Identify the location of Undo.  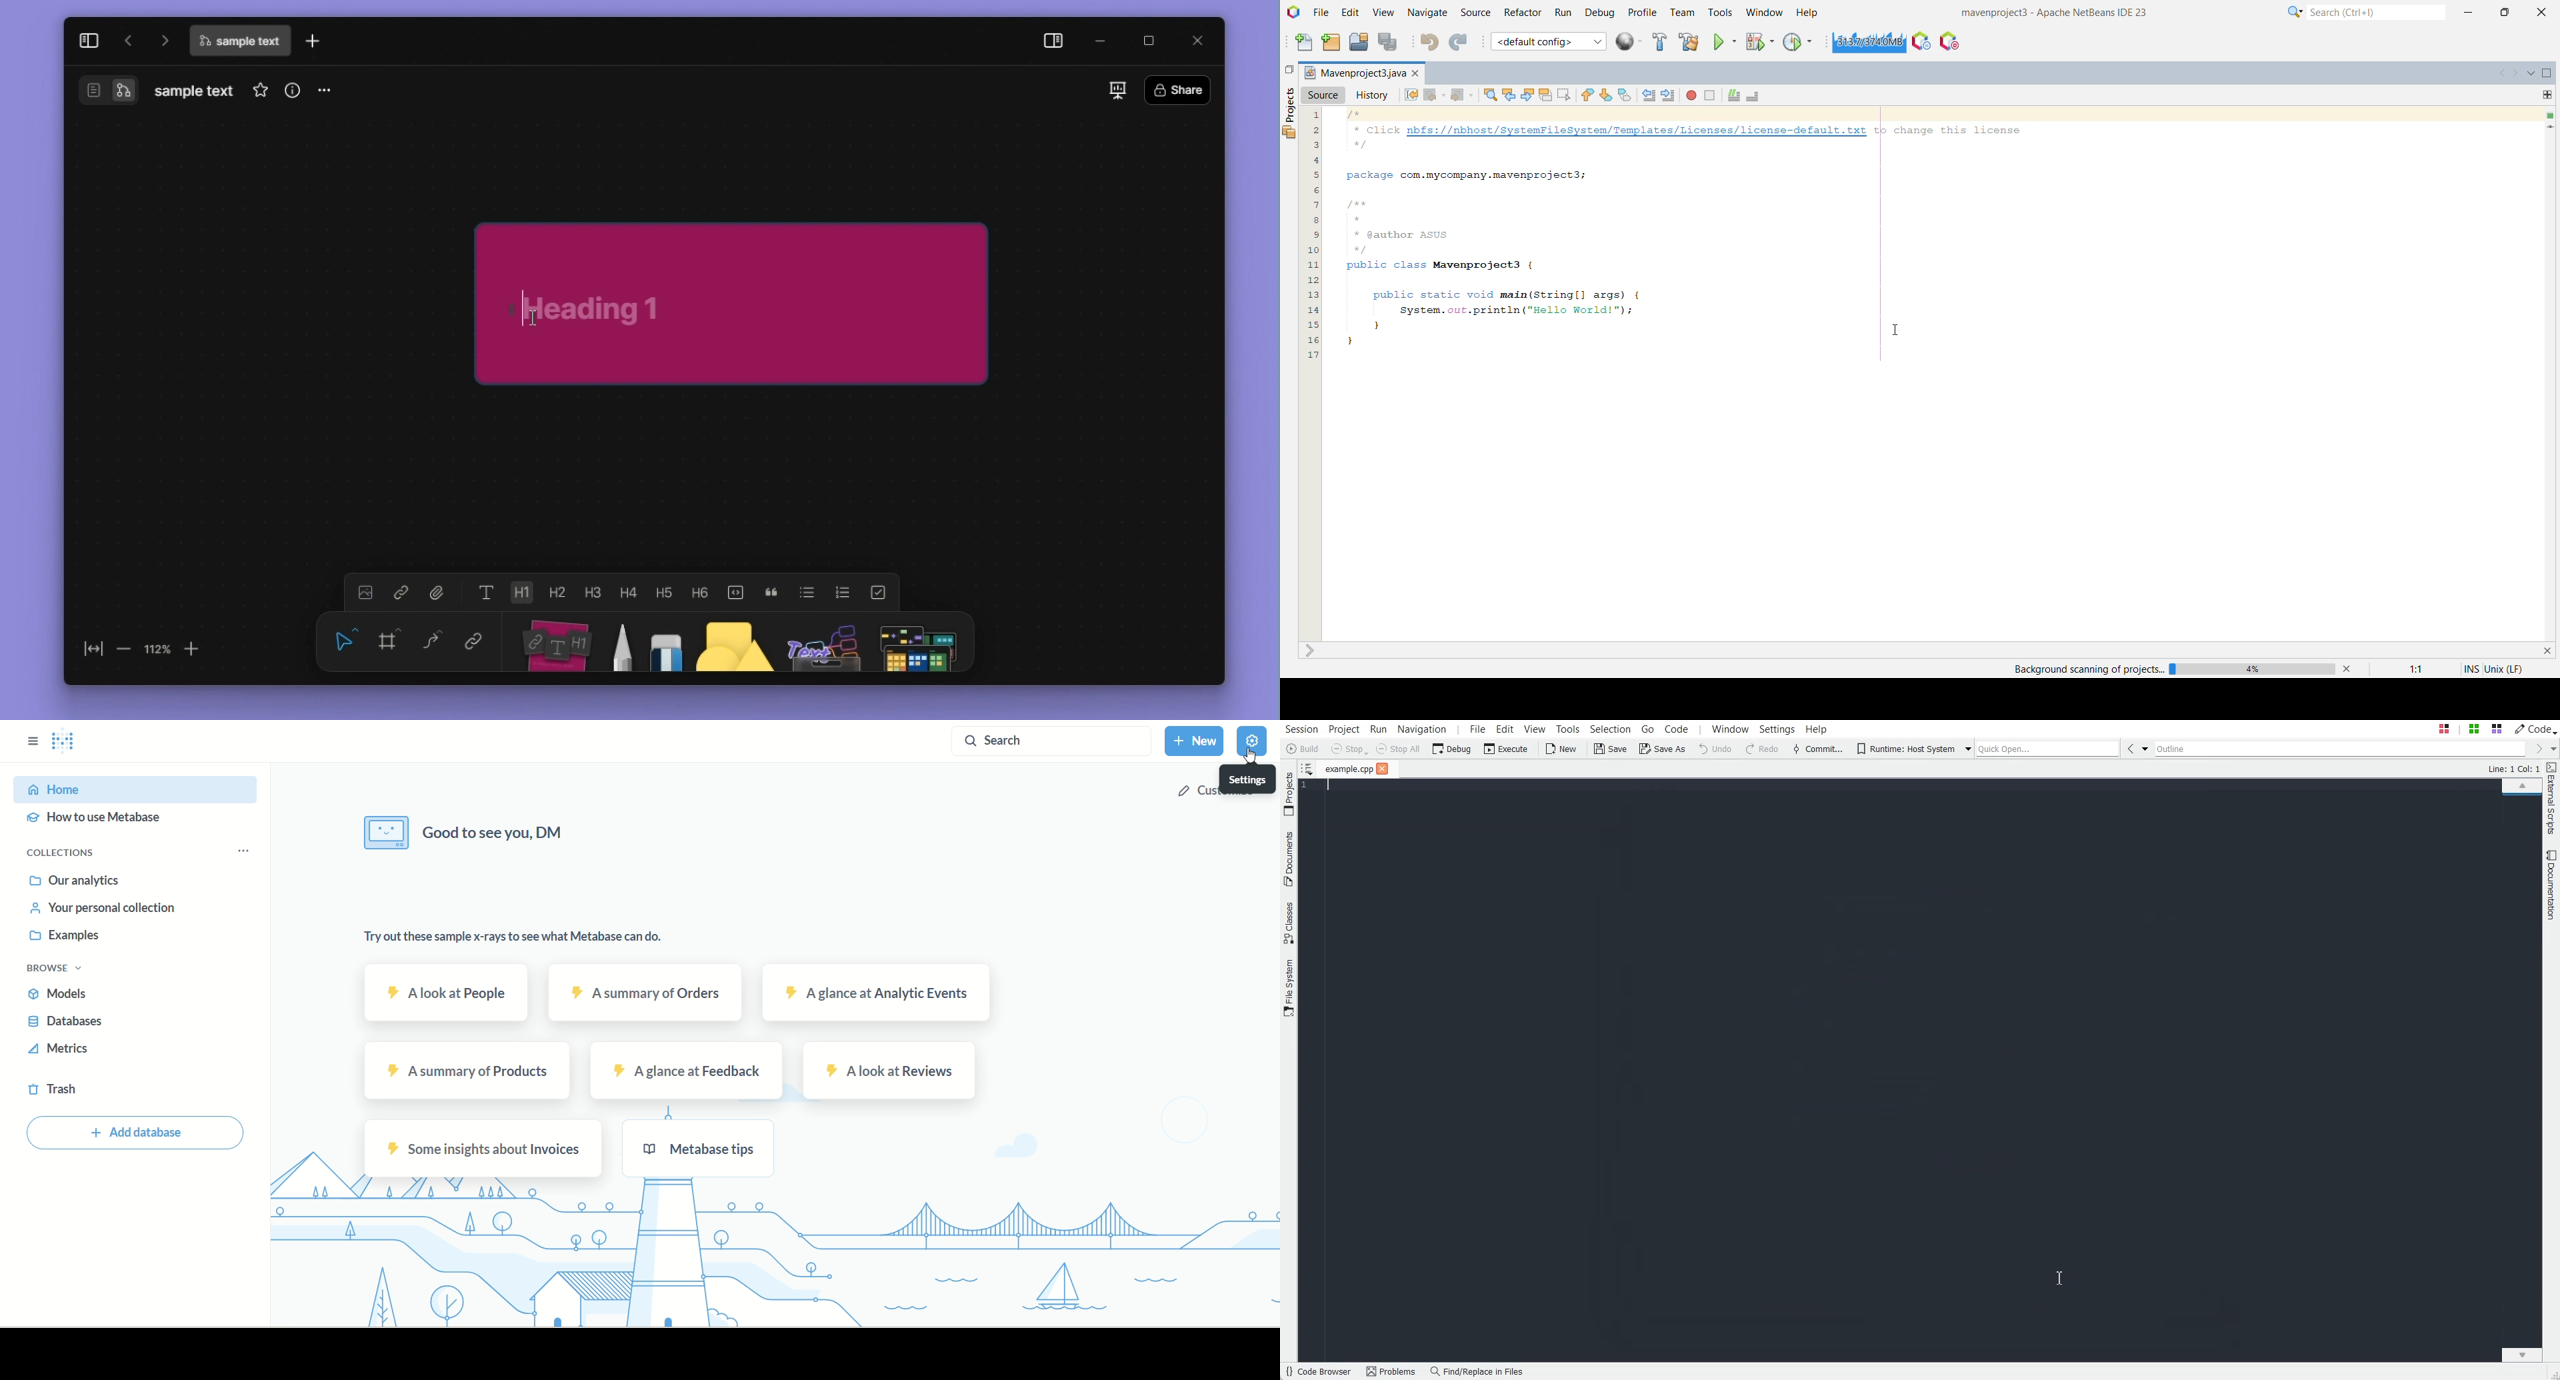
(1715, 749).